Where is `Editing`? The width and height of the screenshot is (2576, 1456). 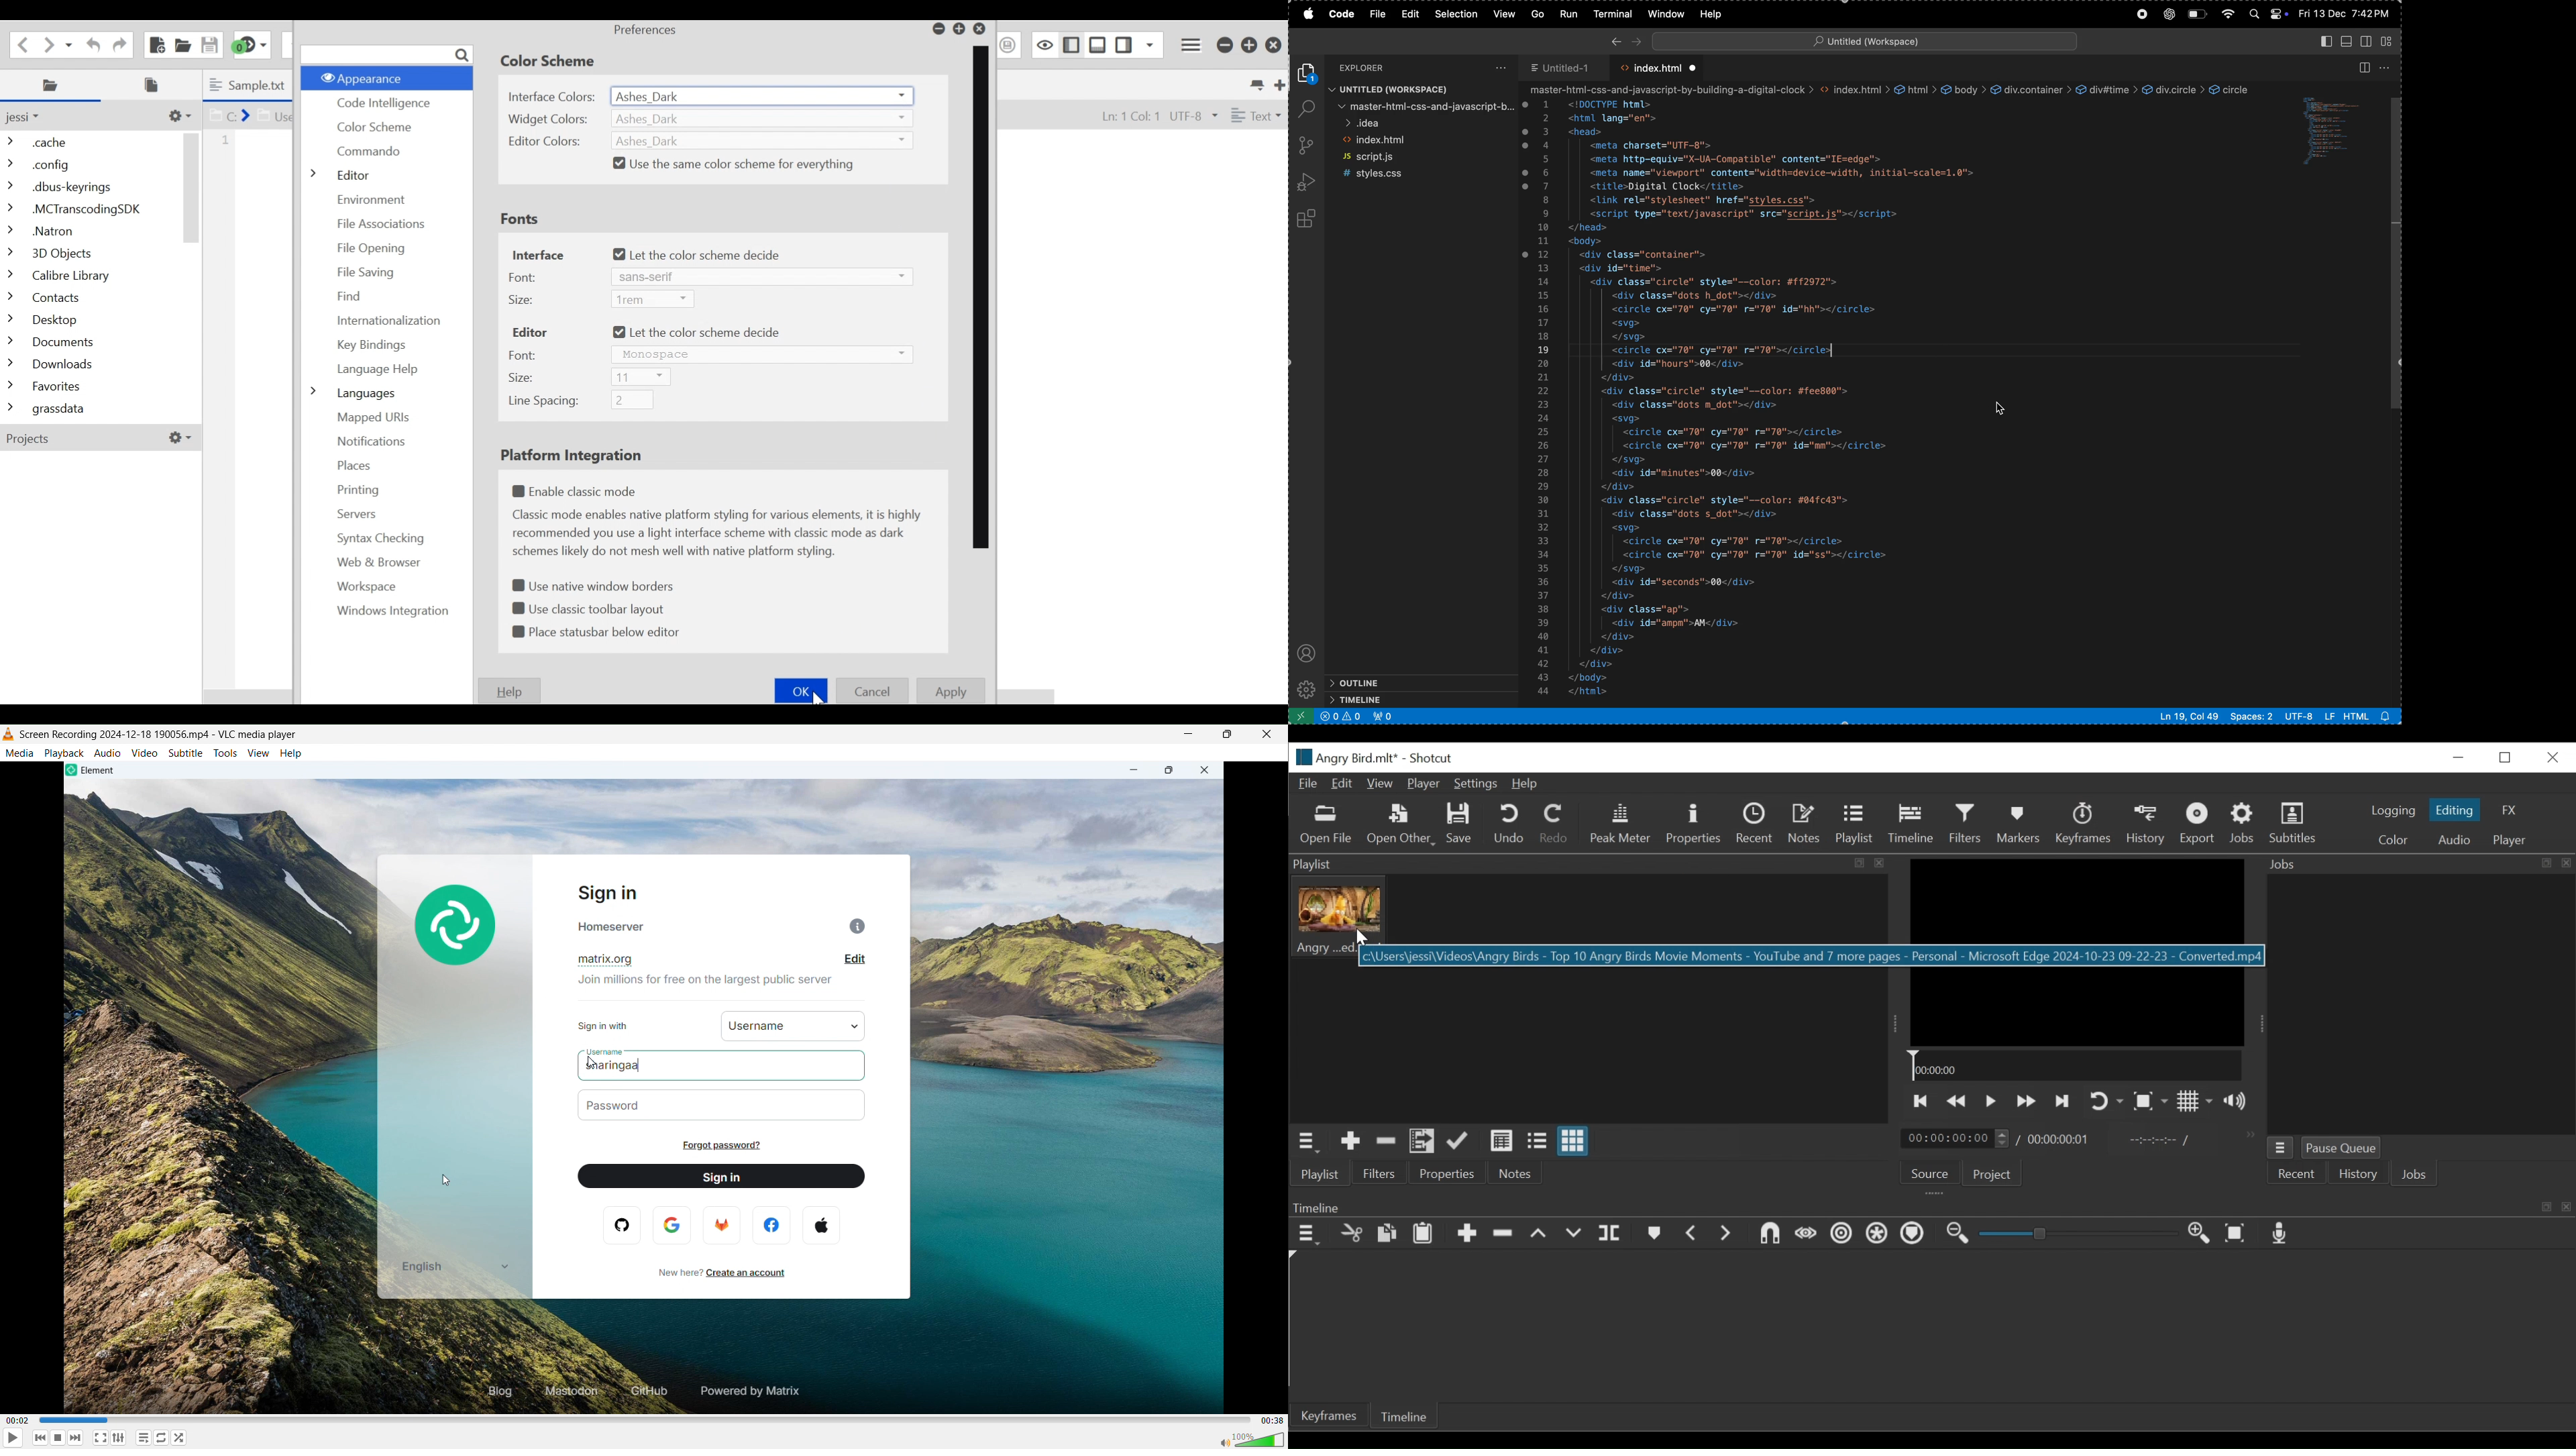
Editing is located at coordinates (2457, 810).